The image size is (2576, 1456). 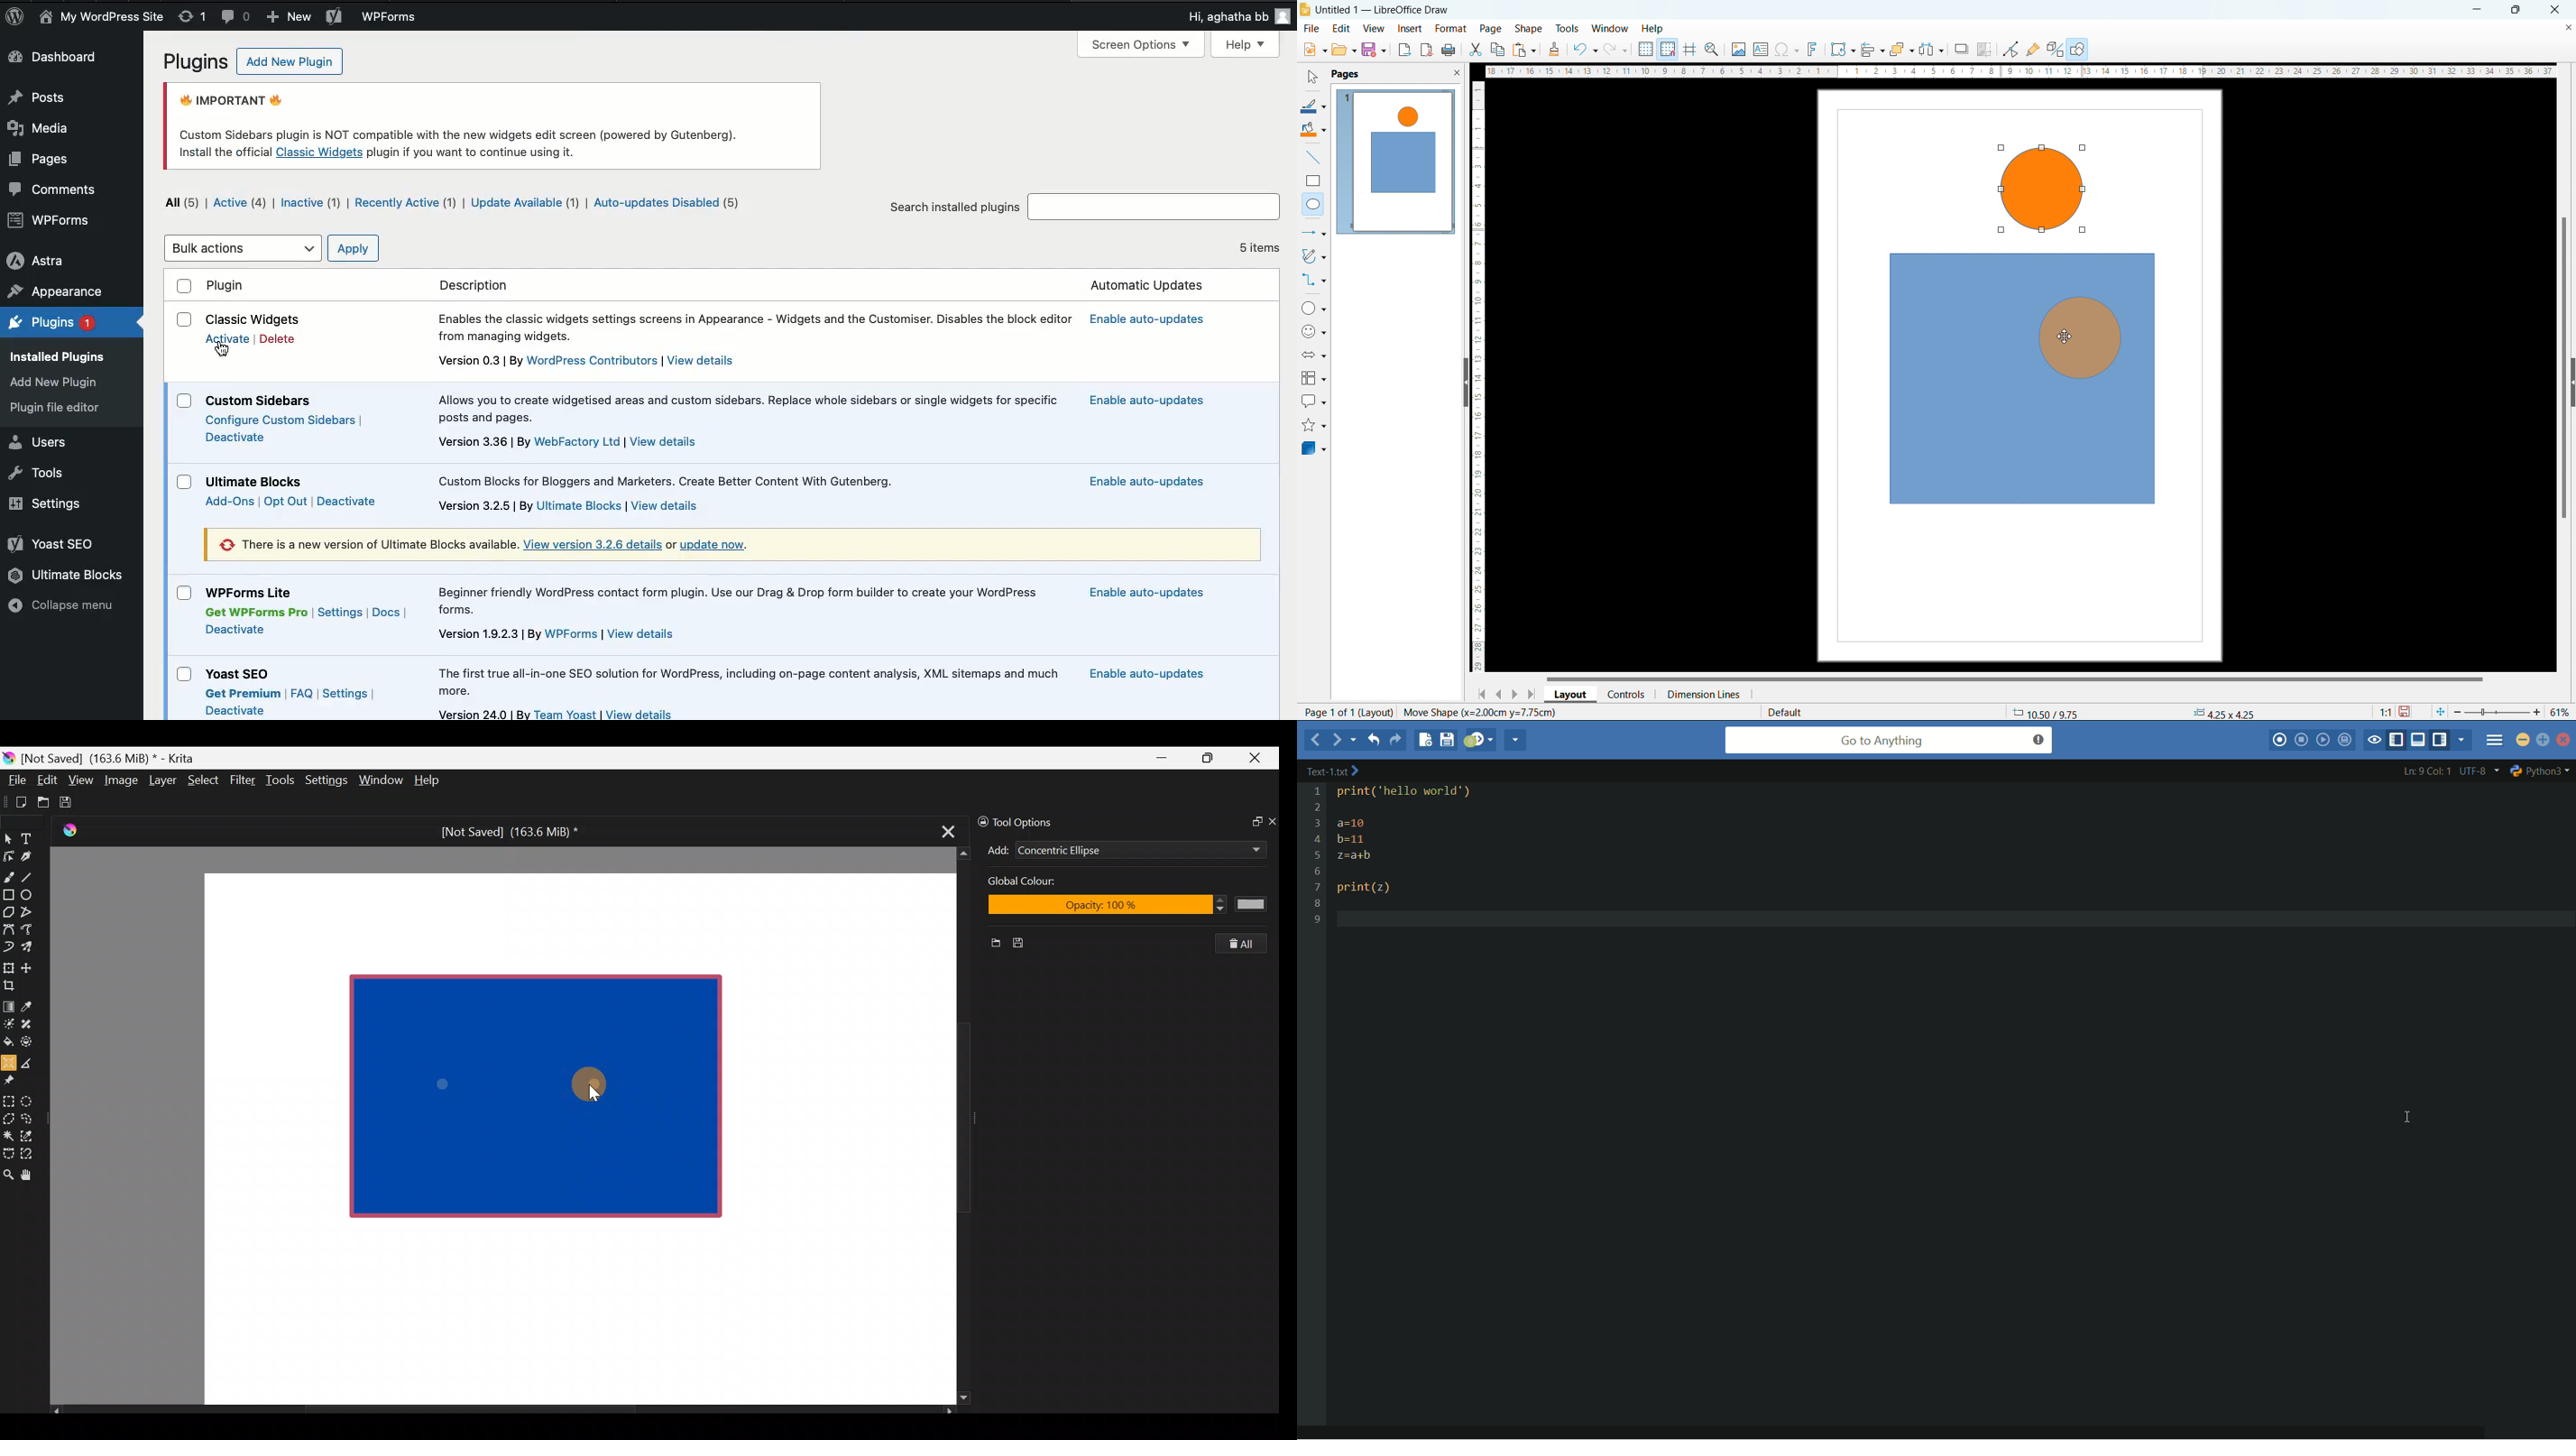 What do you see at coordinates (283, 781) in the screenshot?
I see `Tools` at bounding box center [283, 781].